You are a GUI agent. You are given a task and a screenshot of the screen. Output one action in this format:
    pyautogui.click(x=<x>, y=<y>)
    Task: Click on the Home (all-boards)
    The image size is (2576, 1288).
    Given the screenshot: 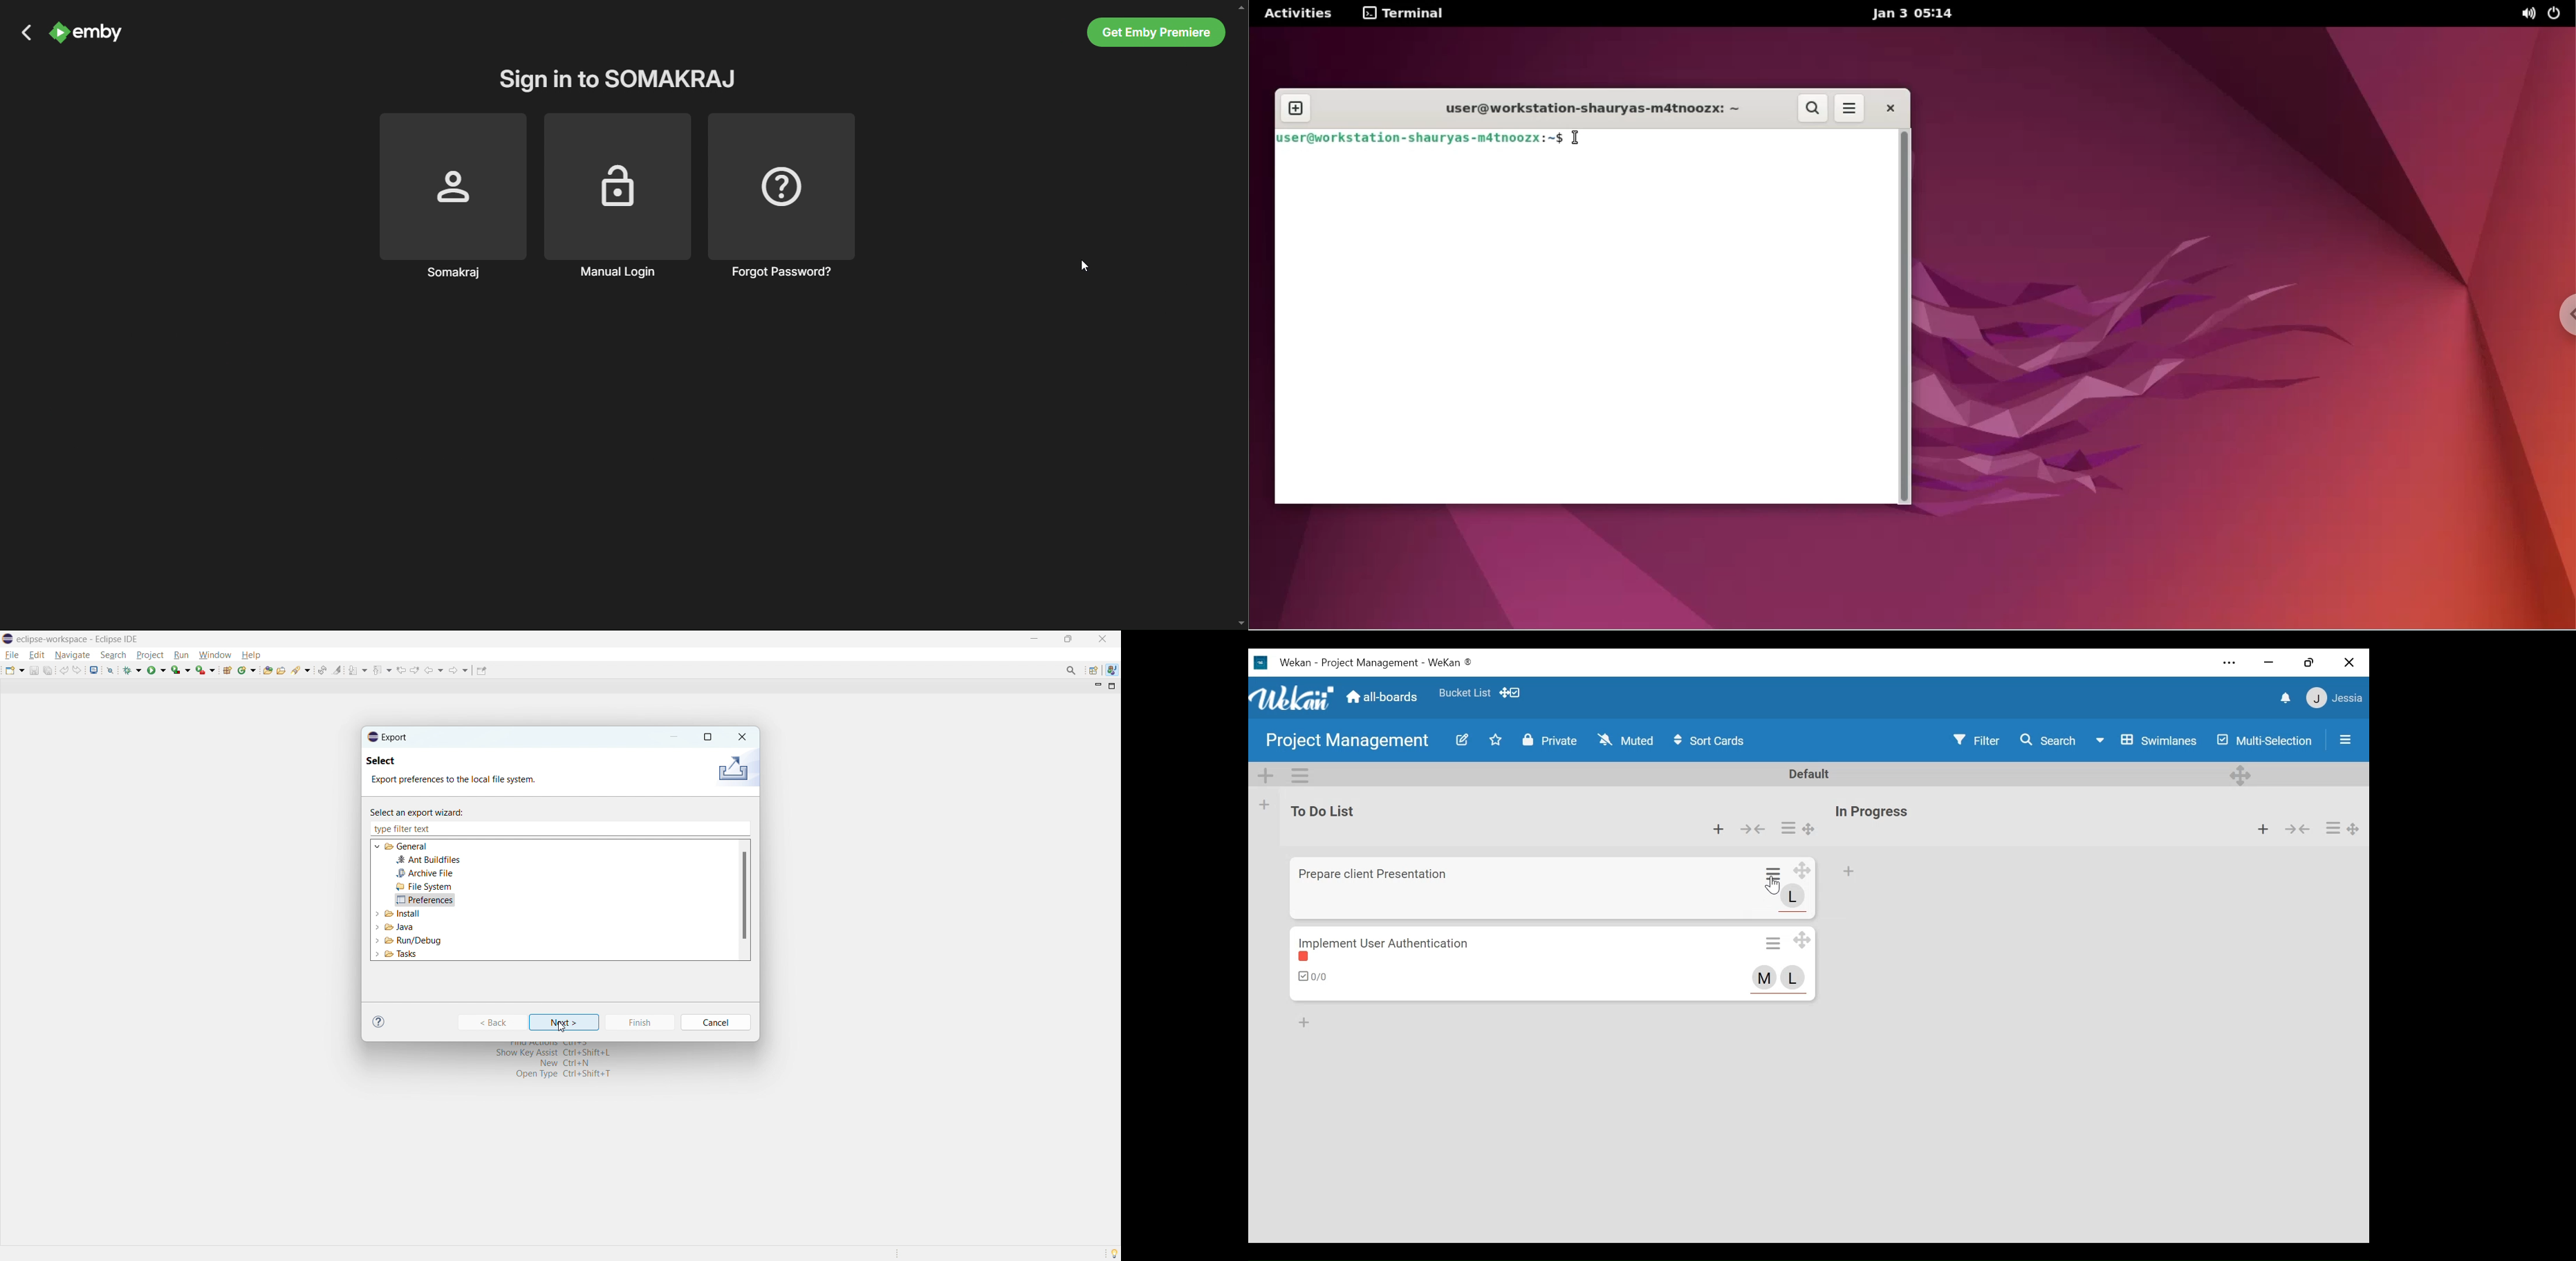 What is the action you would take?
    pyautogui.click(x=1383, y=697)
    